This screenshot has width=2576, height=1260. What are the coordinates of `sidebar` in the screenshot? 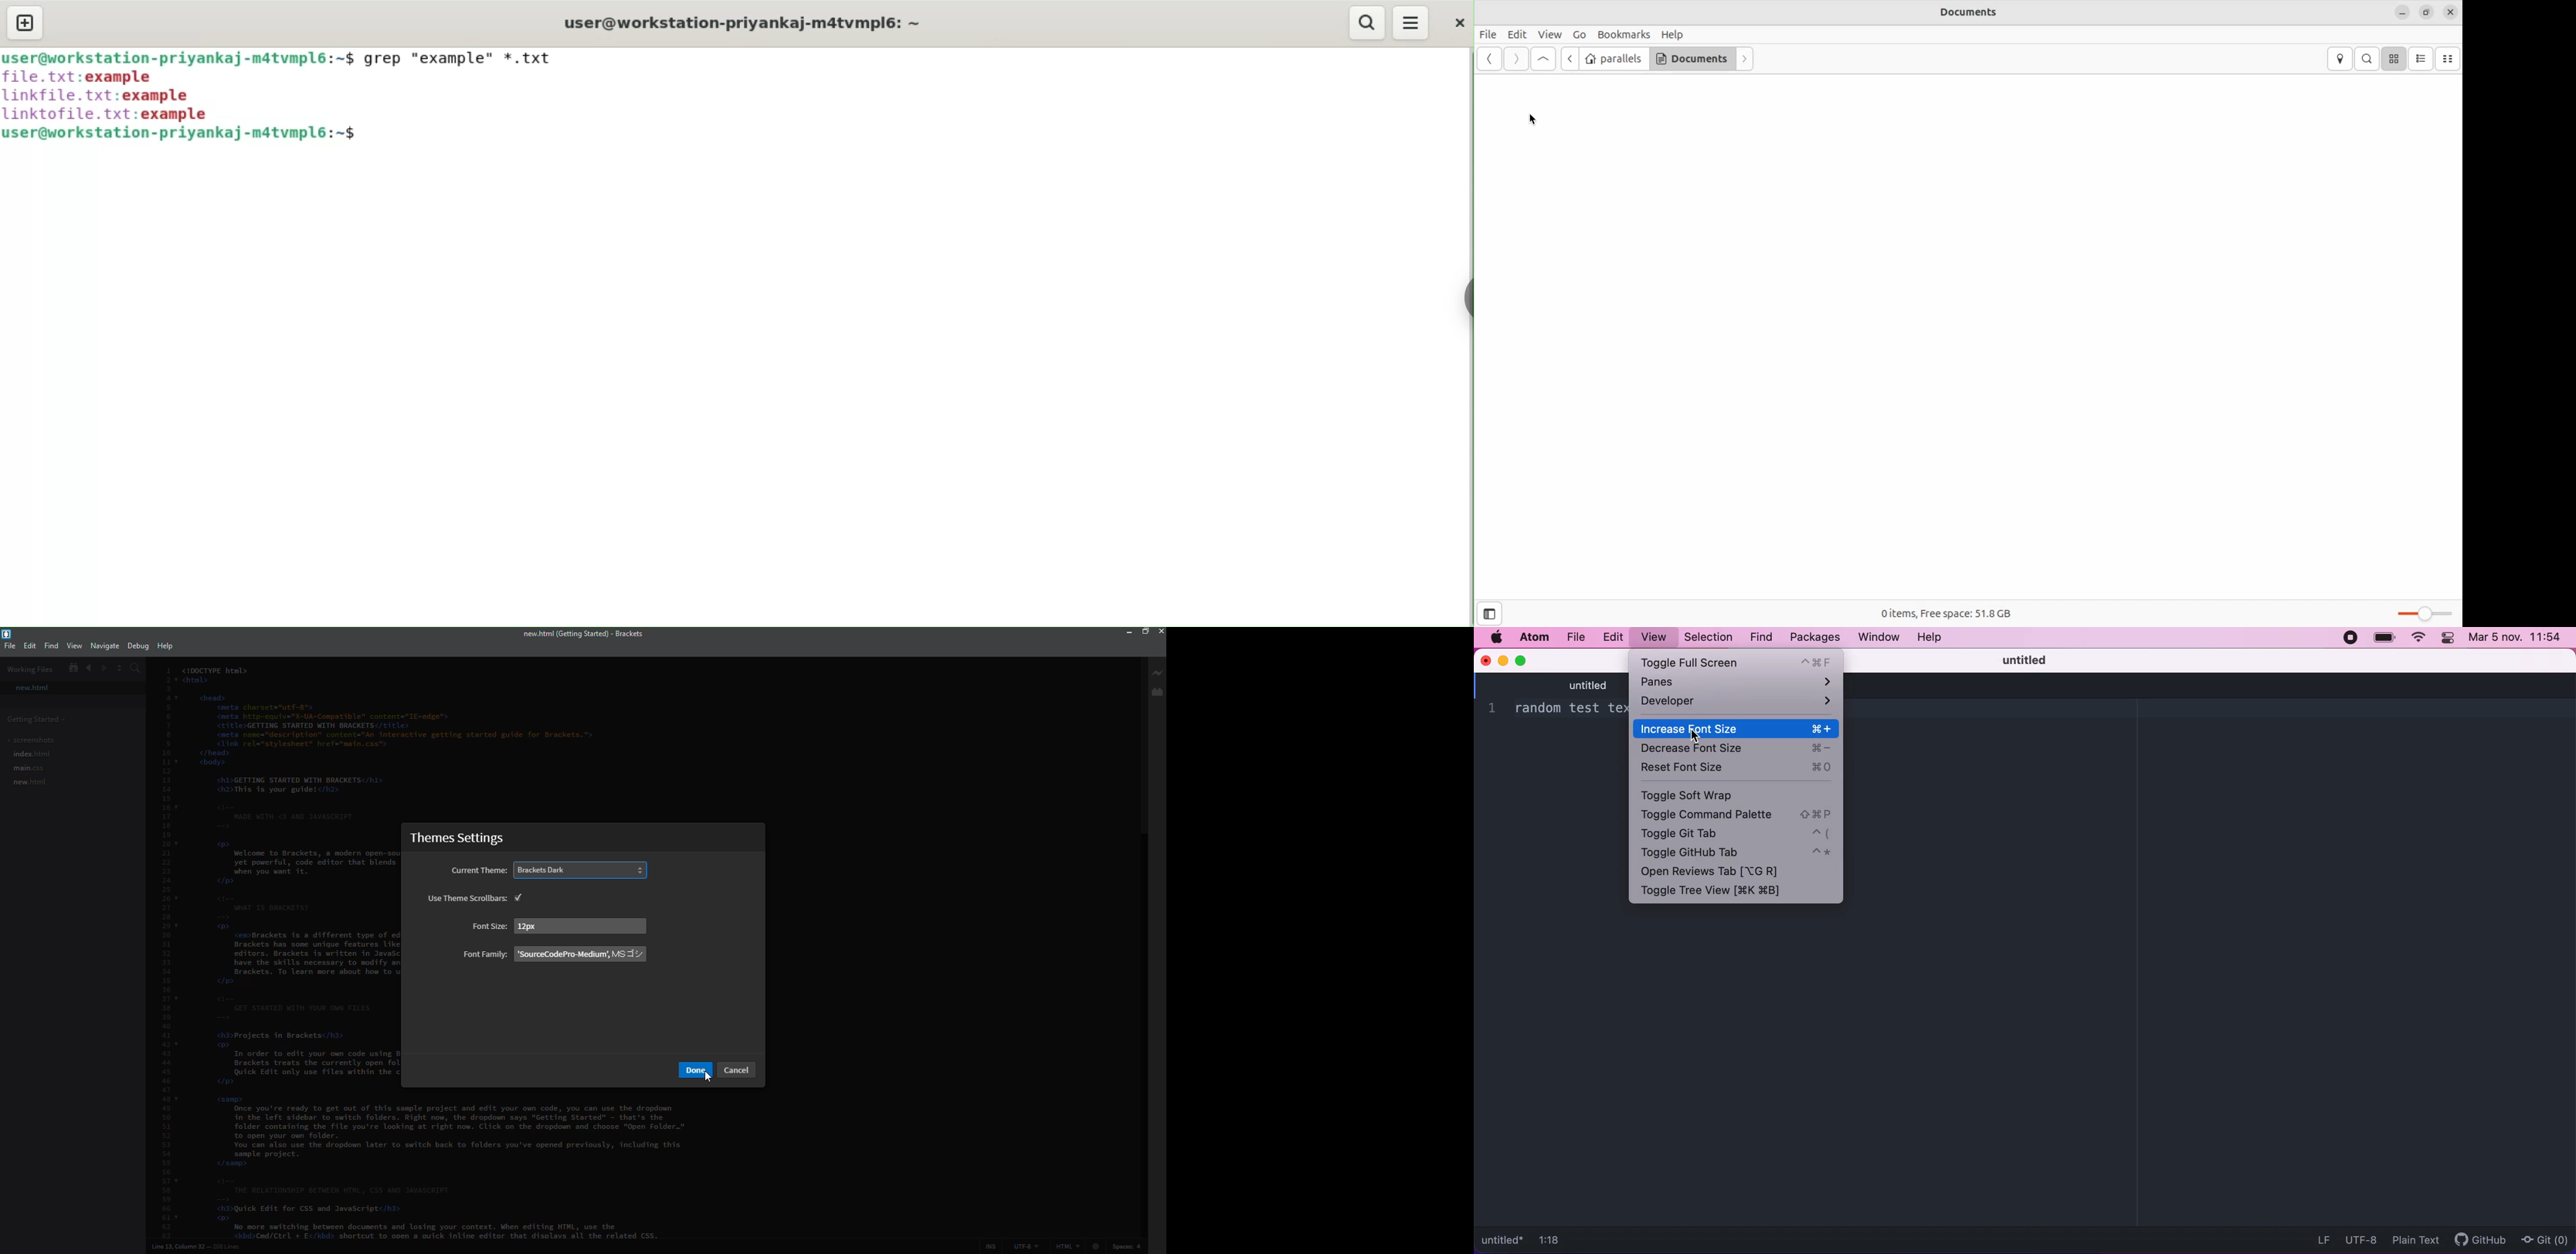 It's located at (1466, 296).